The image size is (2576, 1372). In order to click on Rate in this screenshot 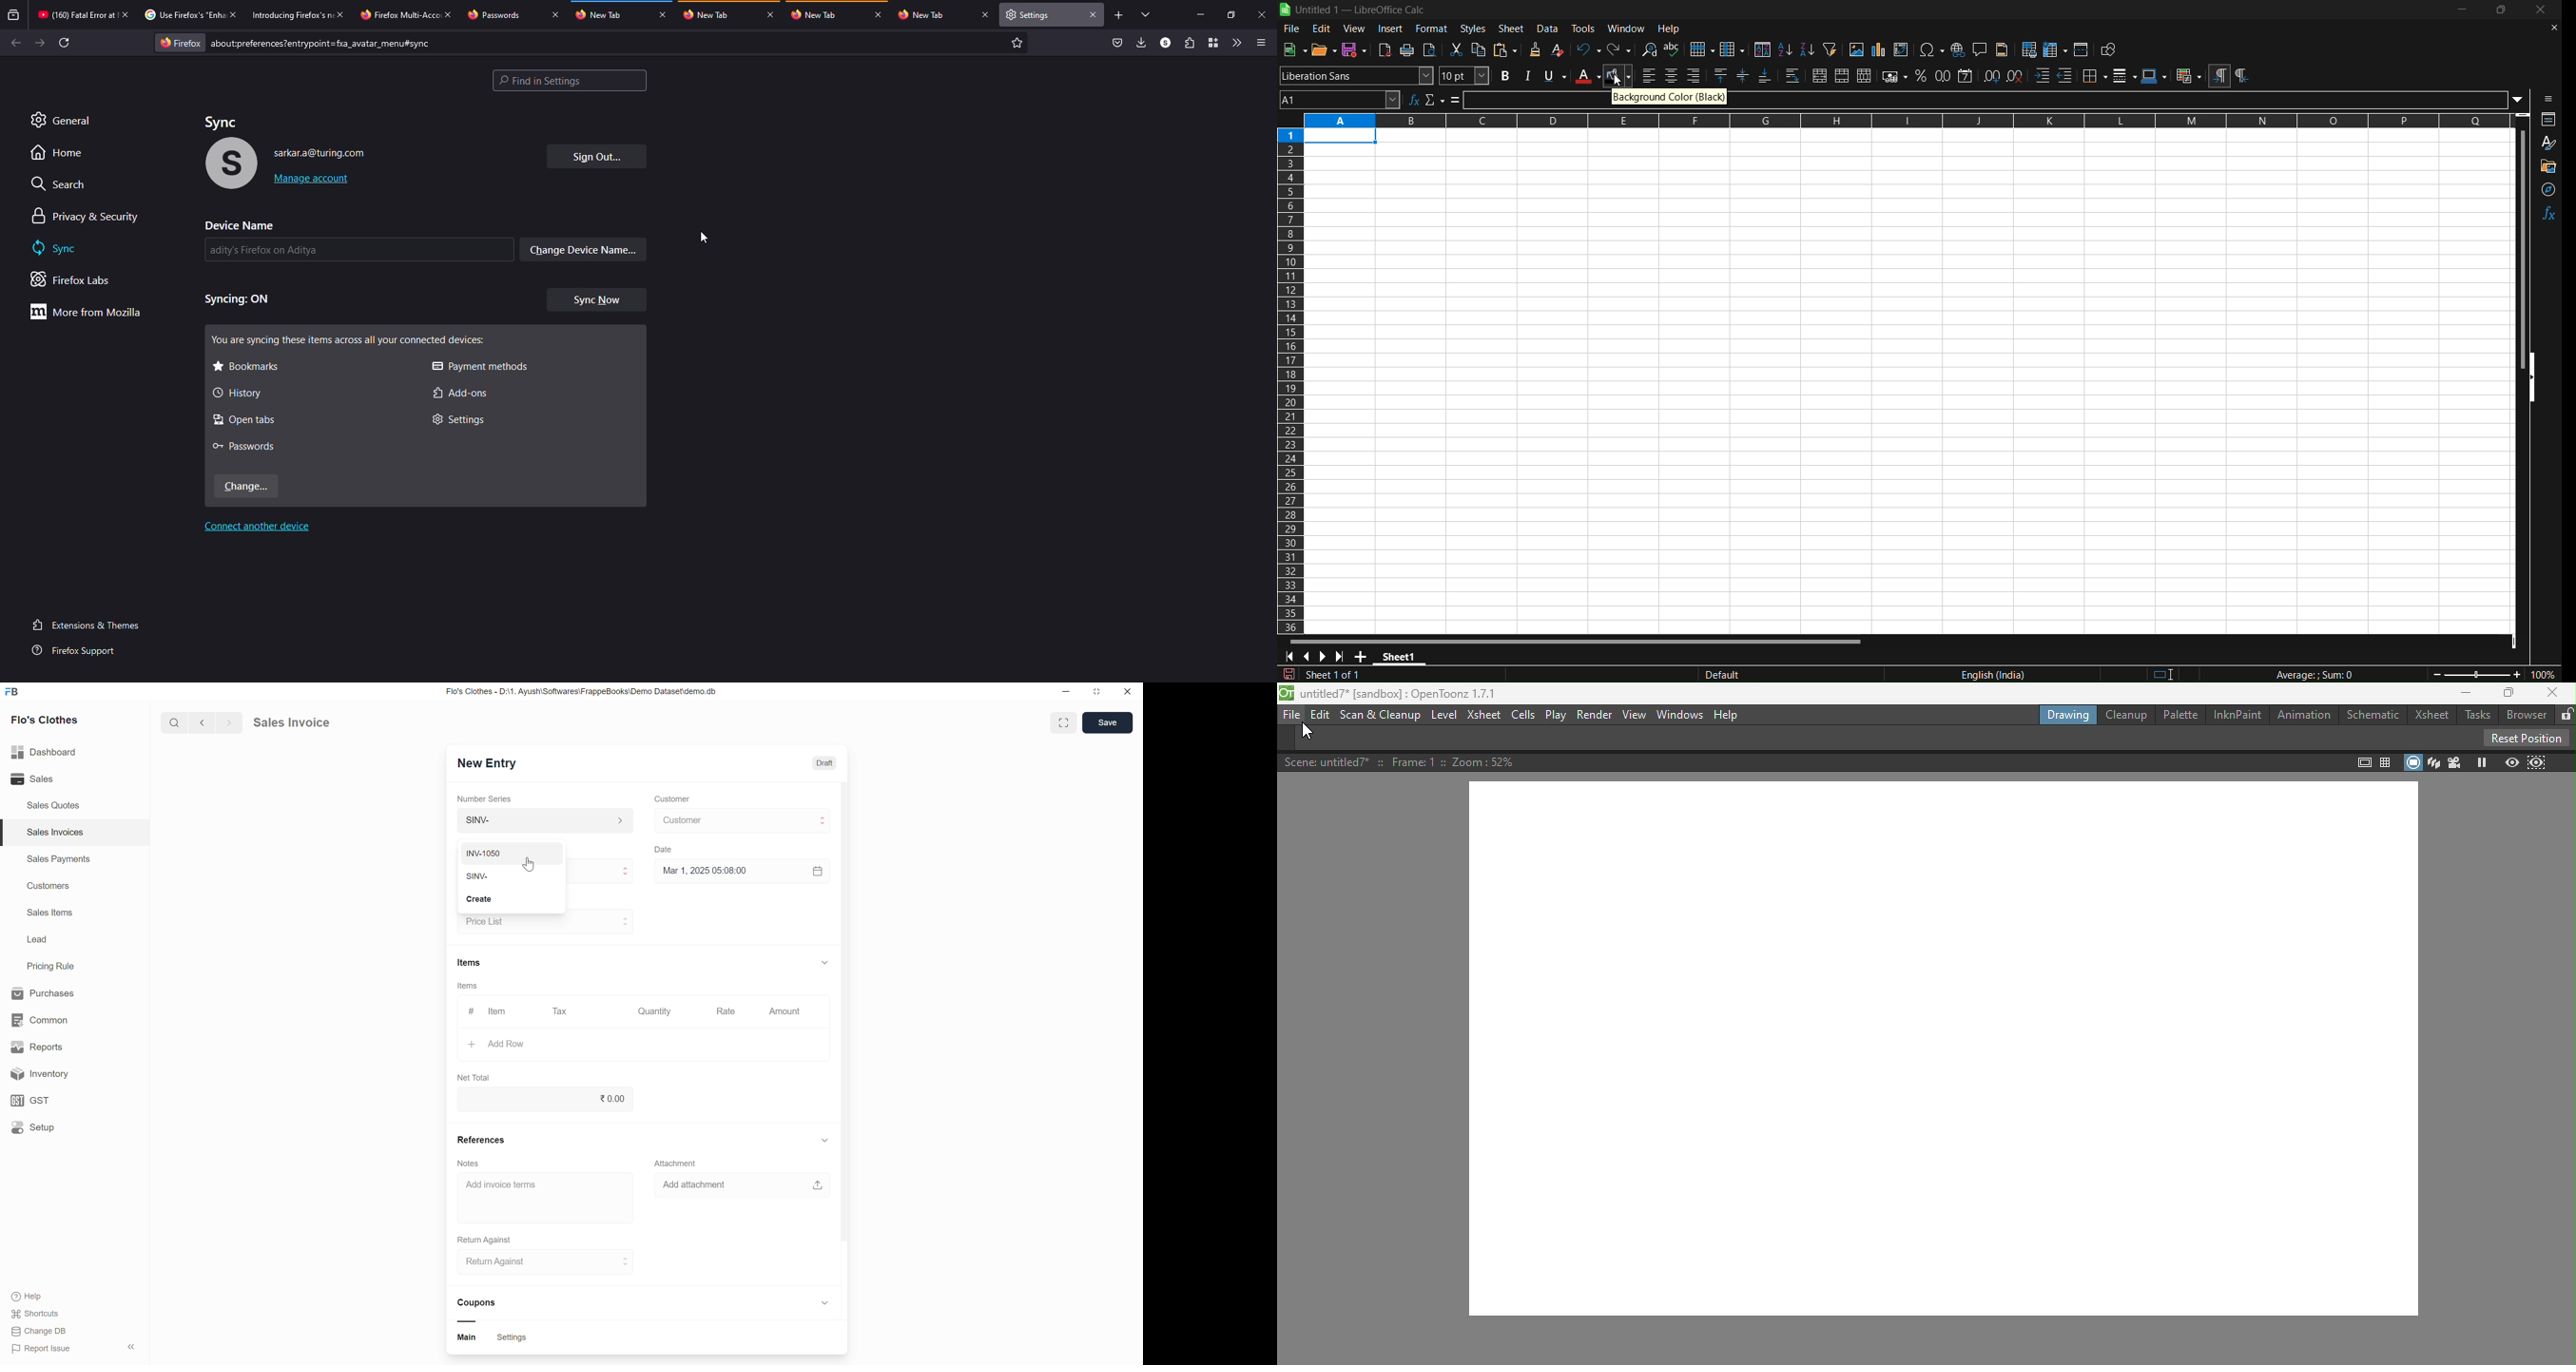, I will do `click(727, 1012)`.